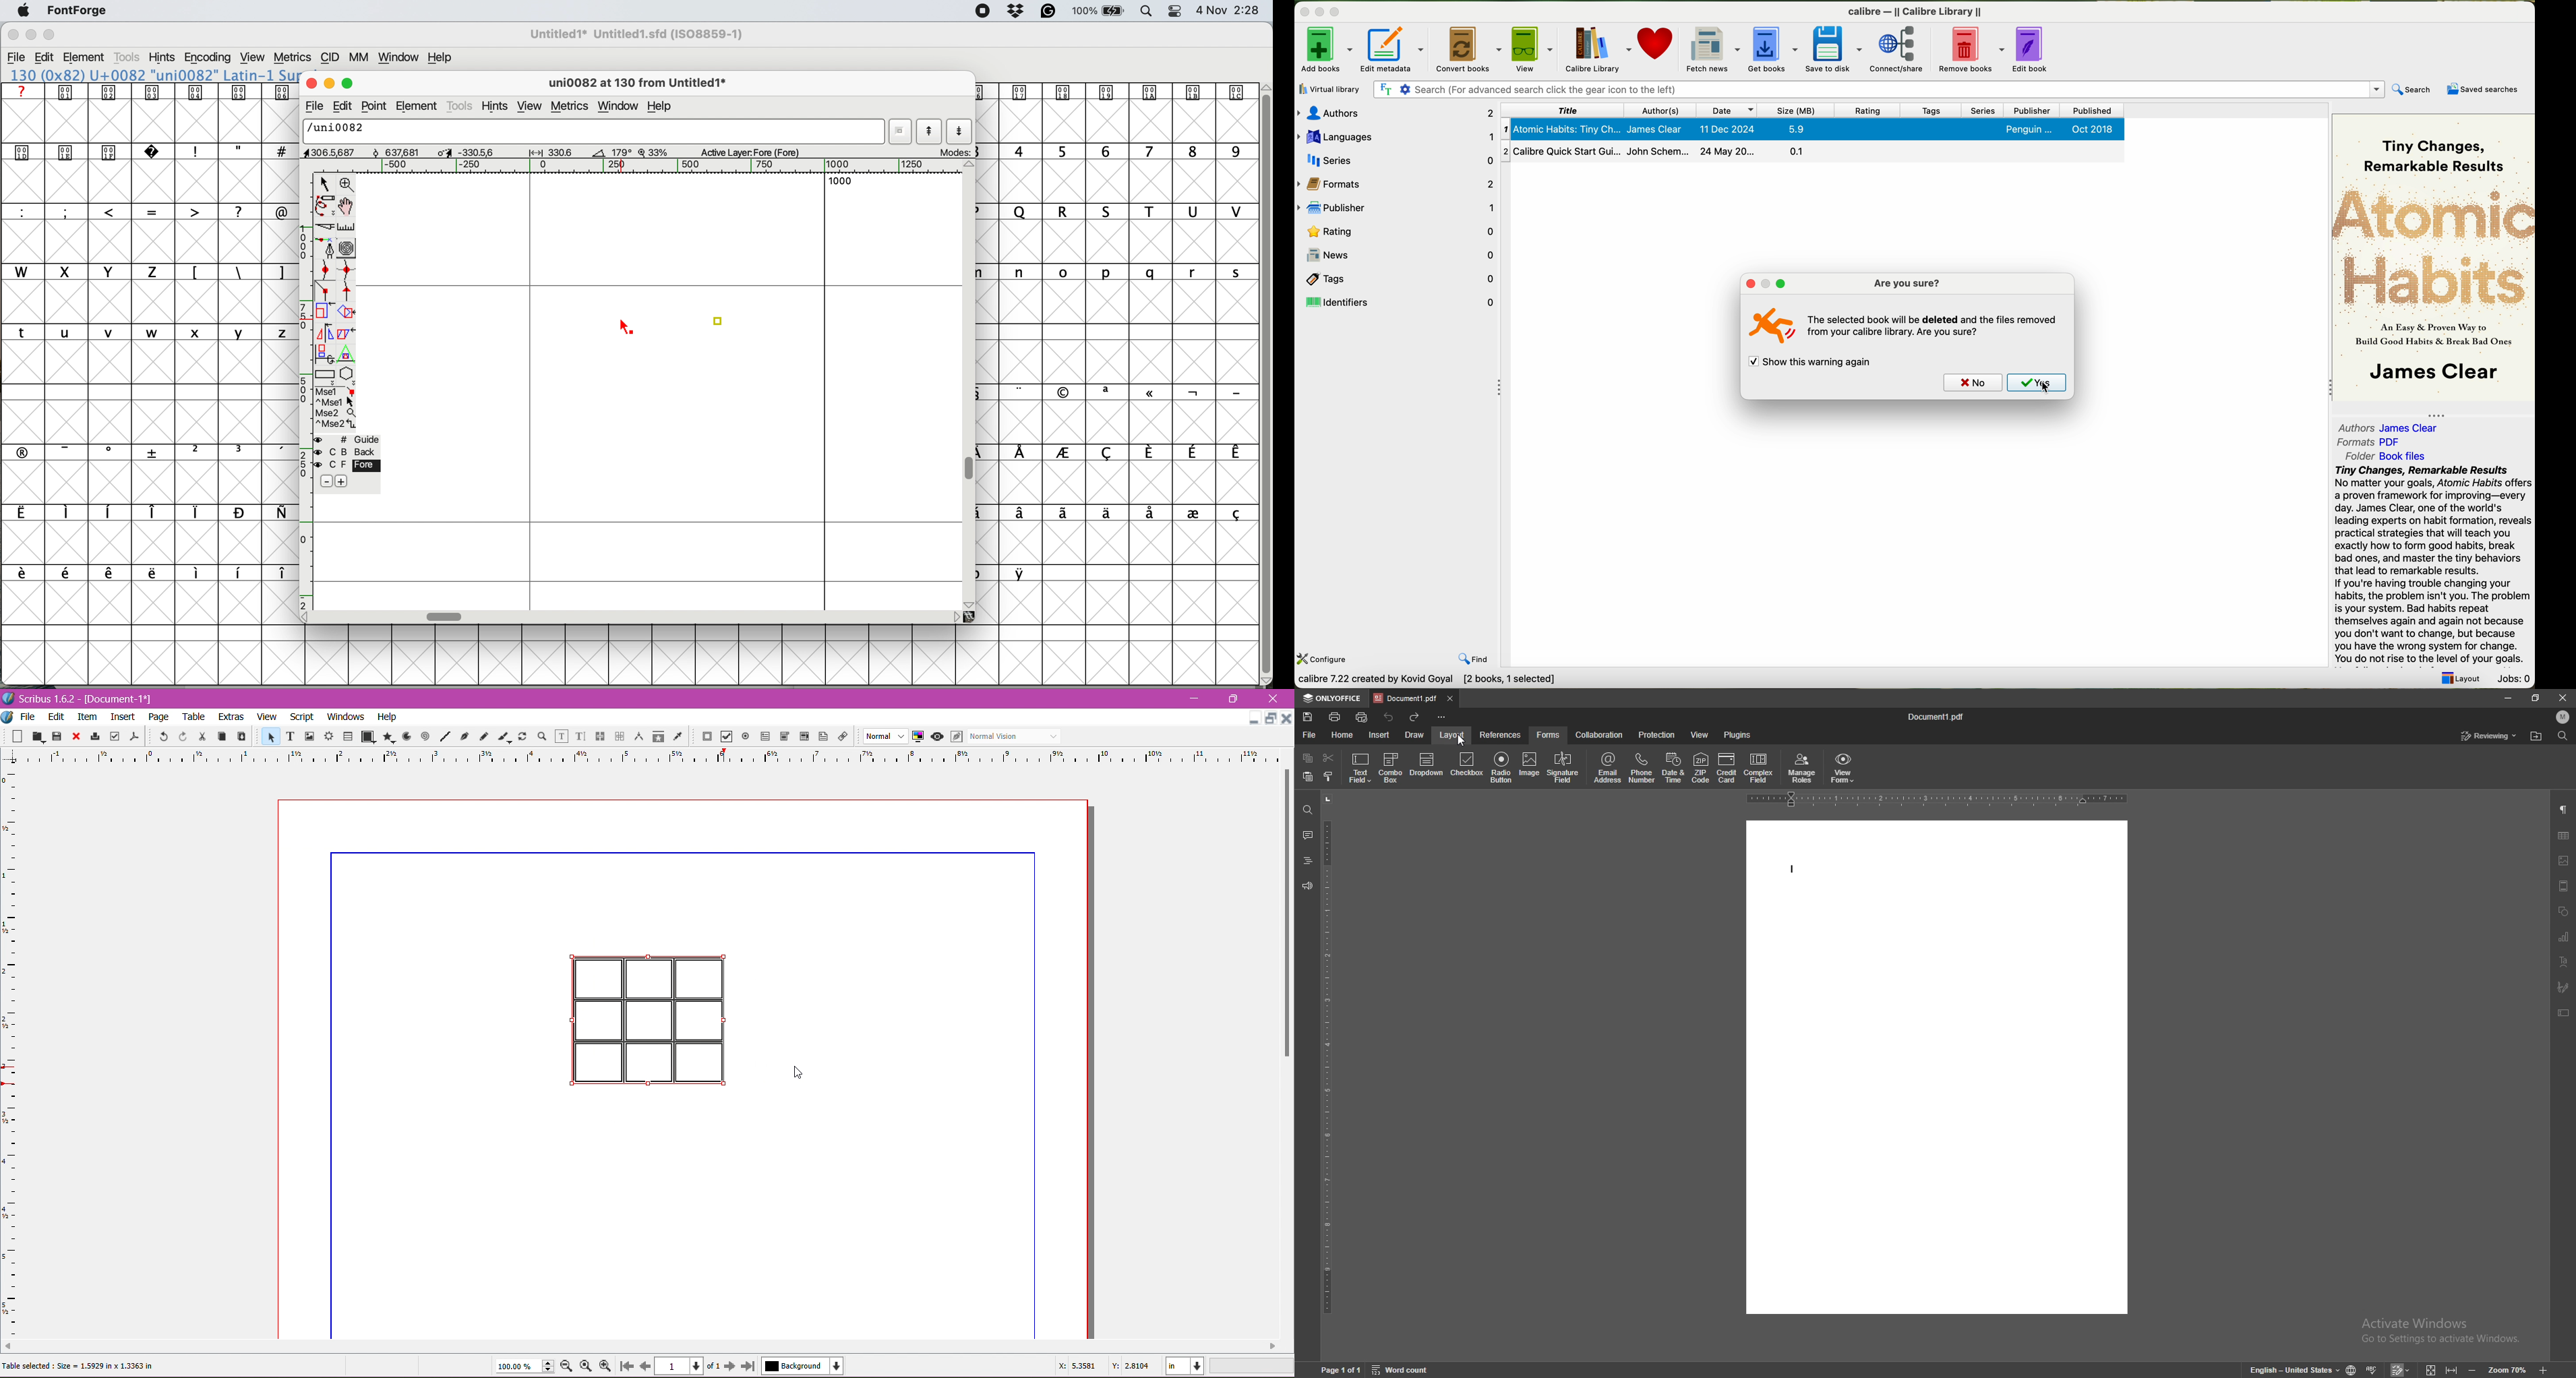  I want to click on view, so click(1531, 49).